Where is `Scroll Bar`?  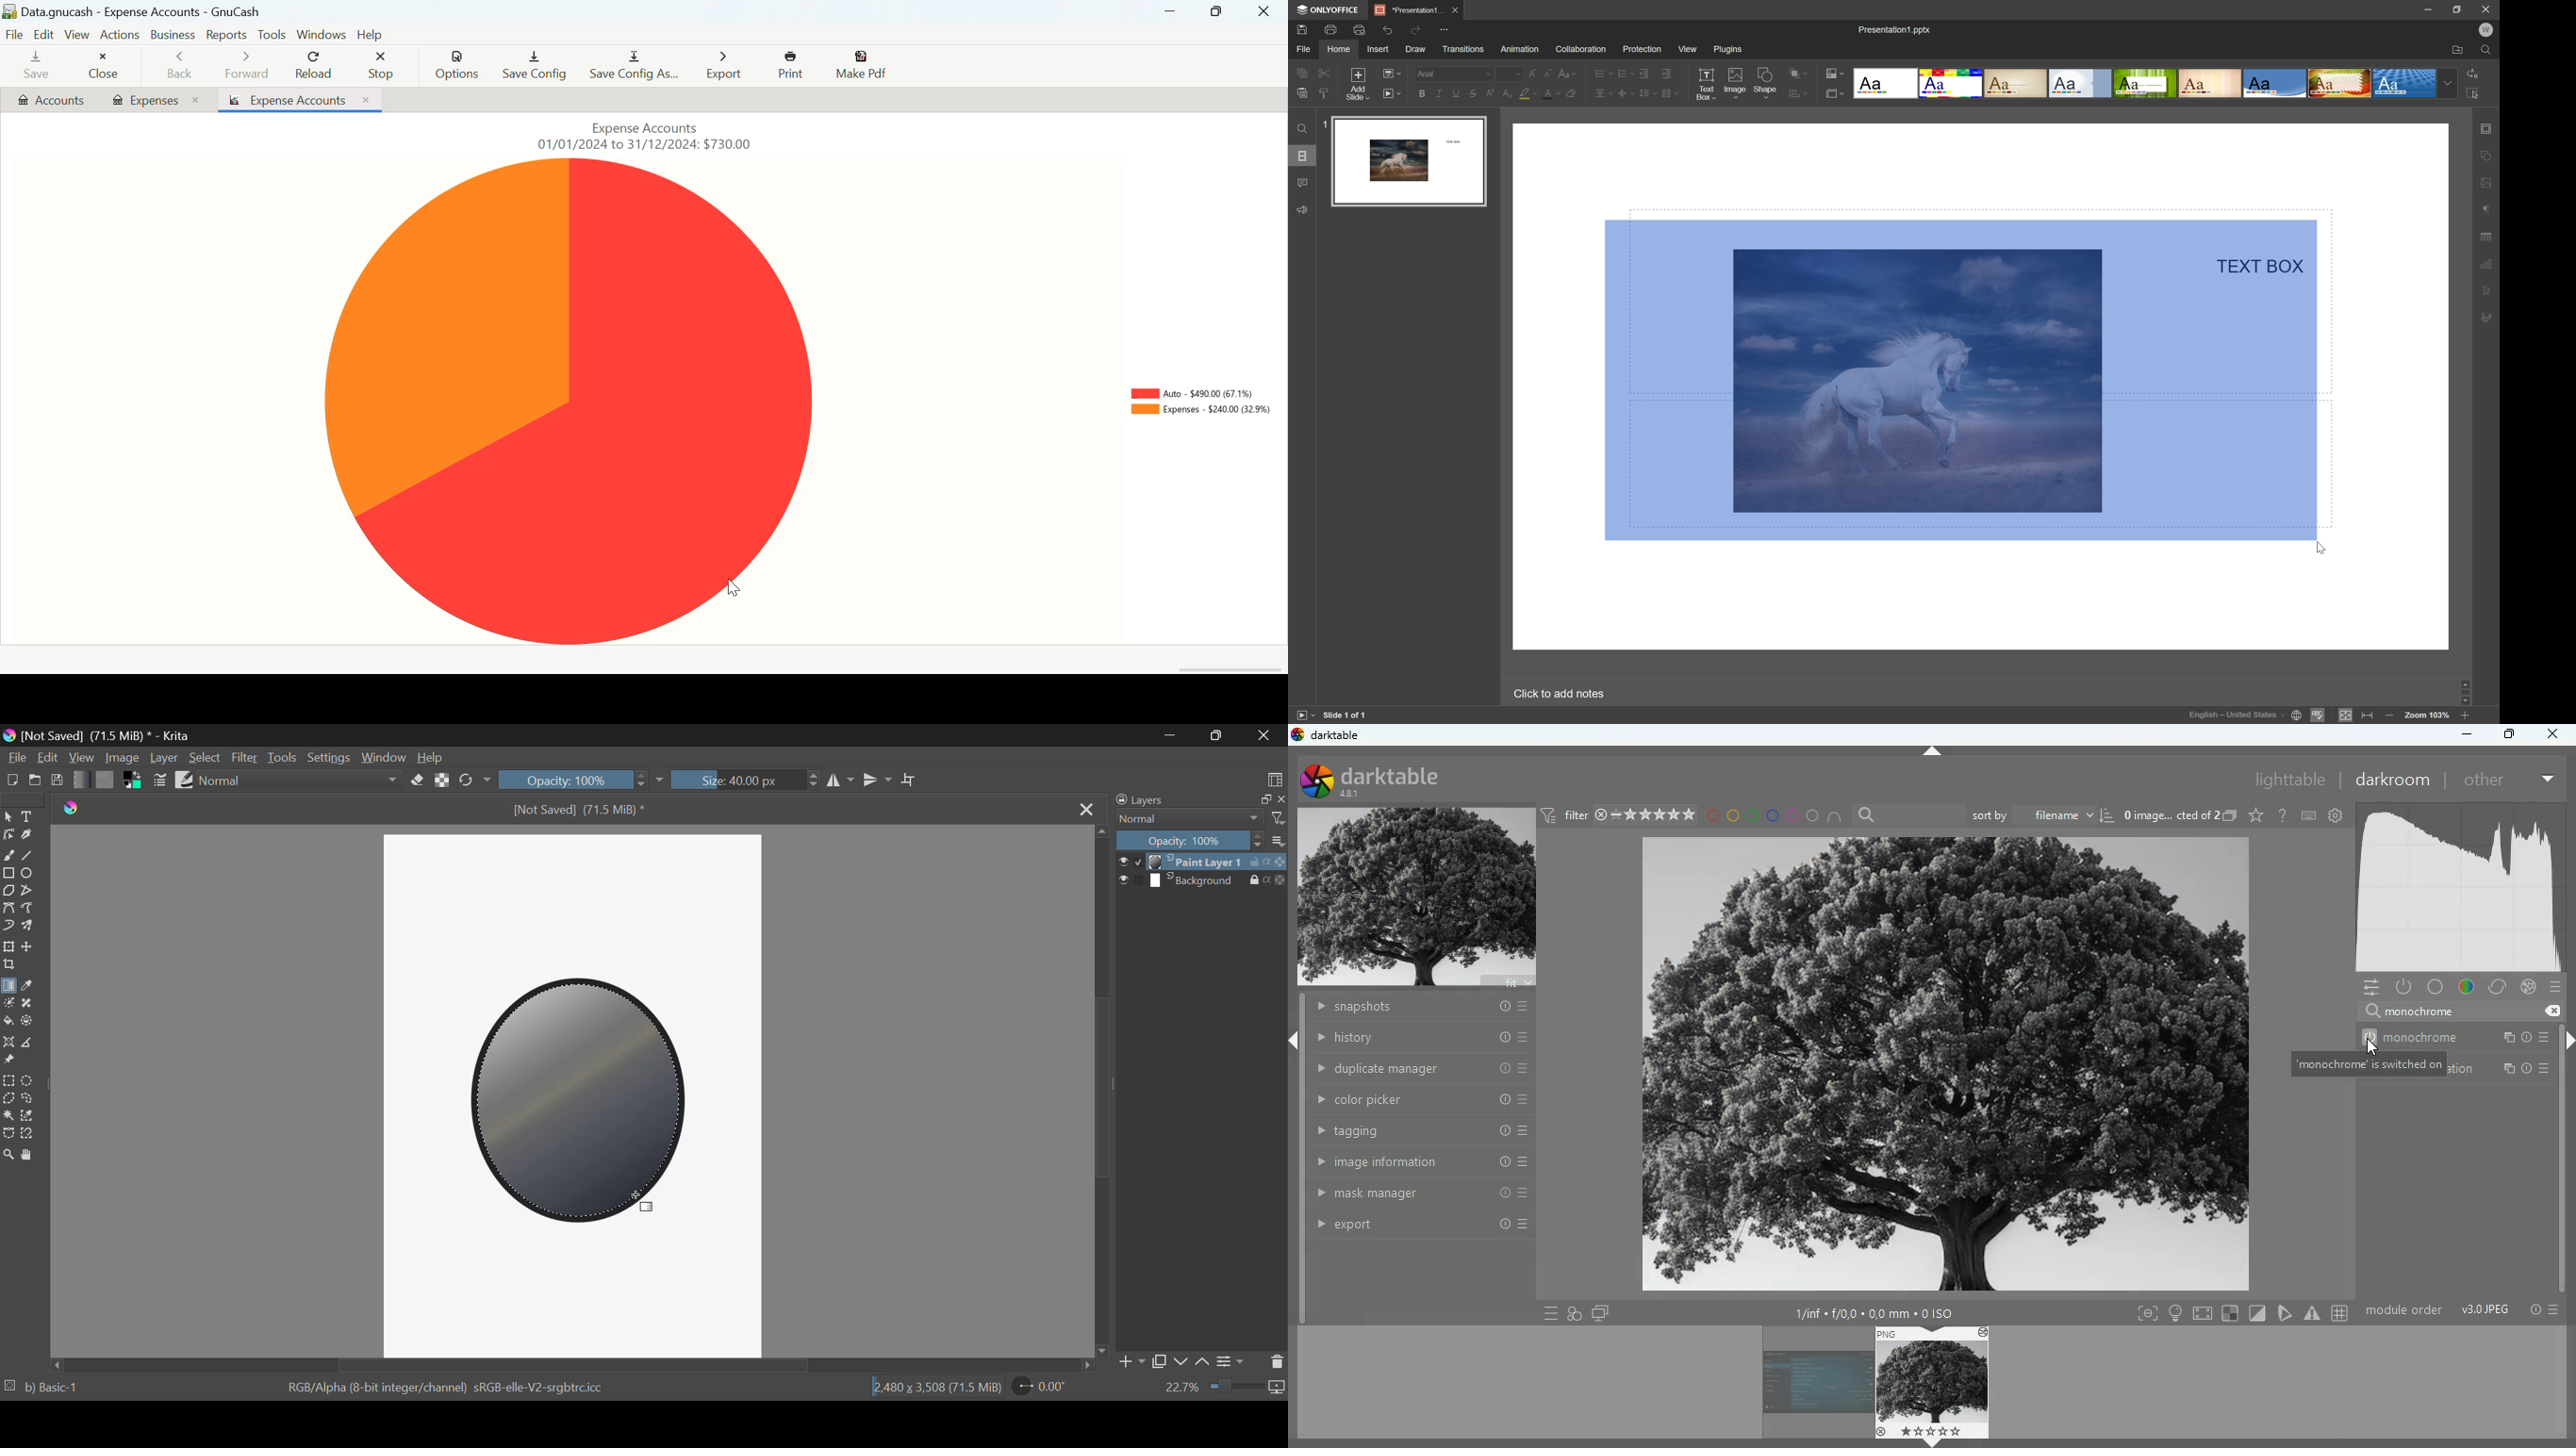
Scroll Bar is located at coordinates (571, 1367).